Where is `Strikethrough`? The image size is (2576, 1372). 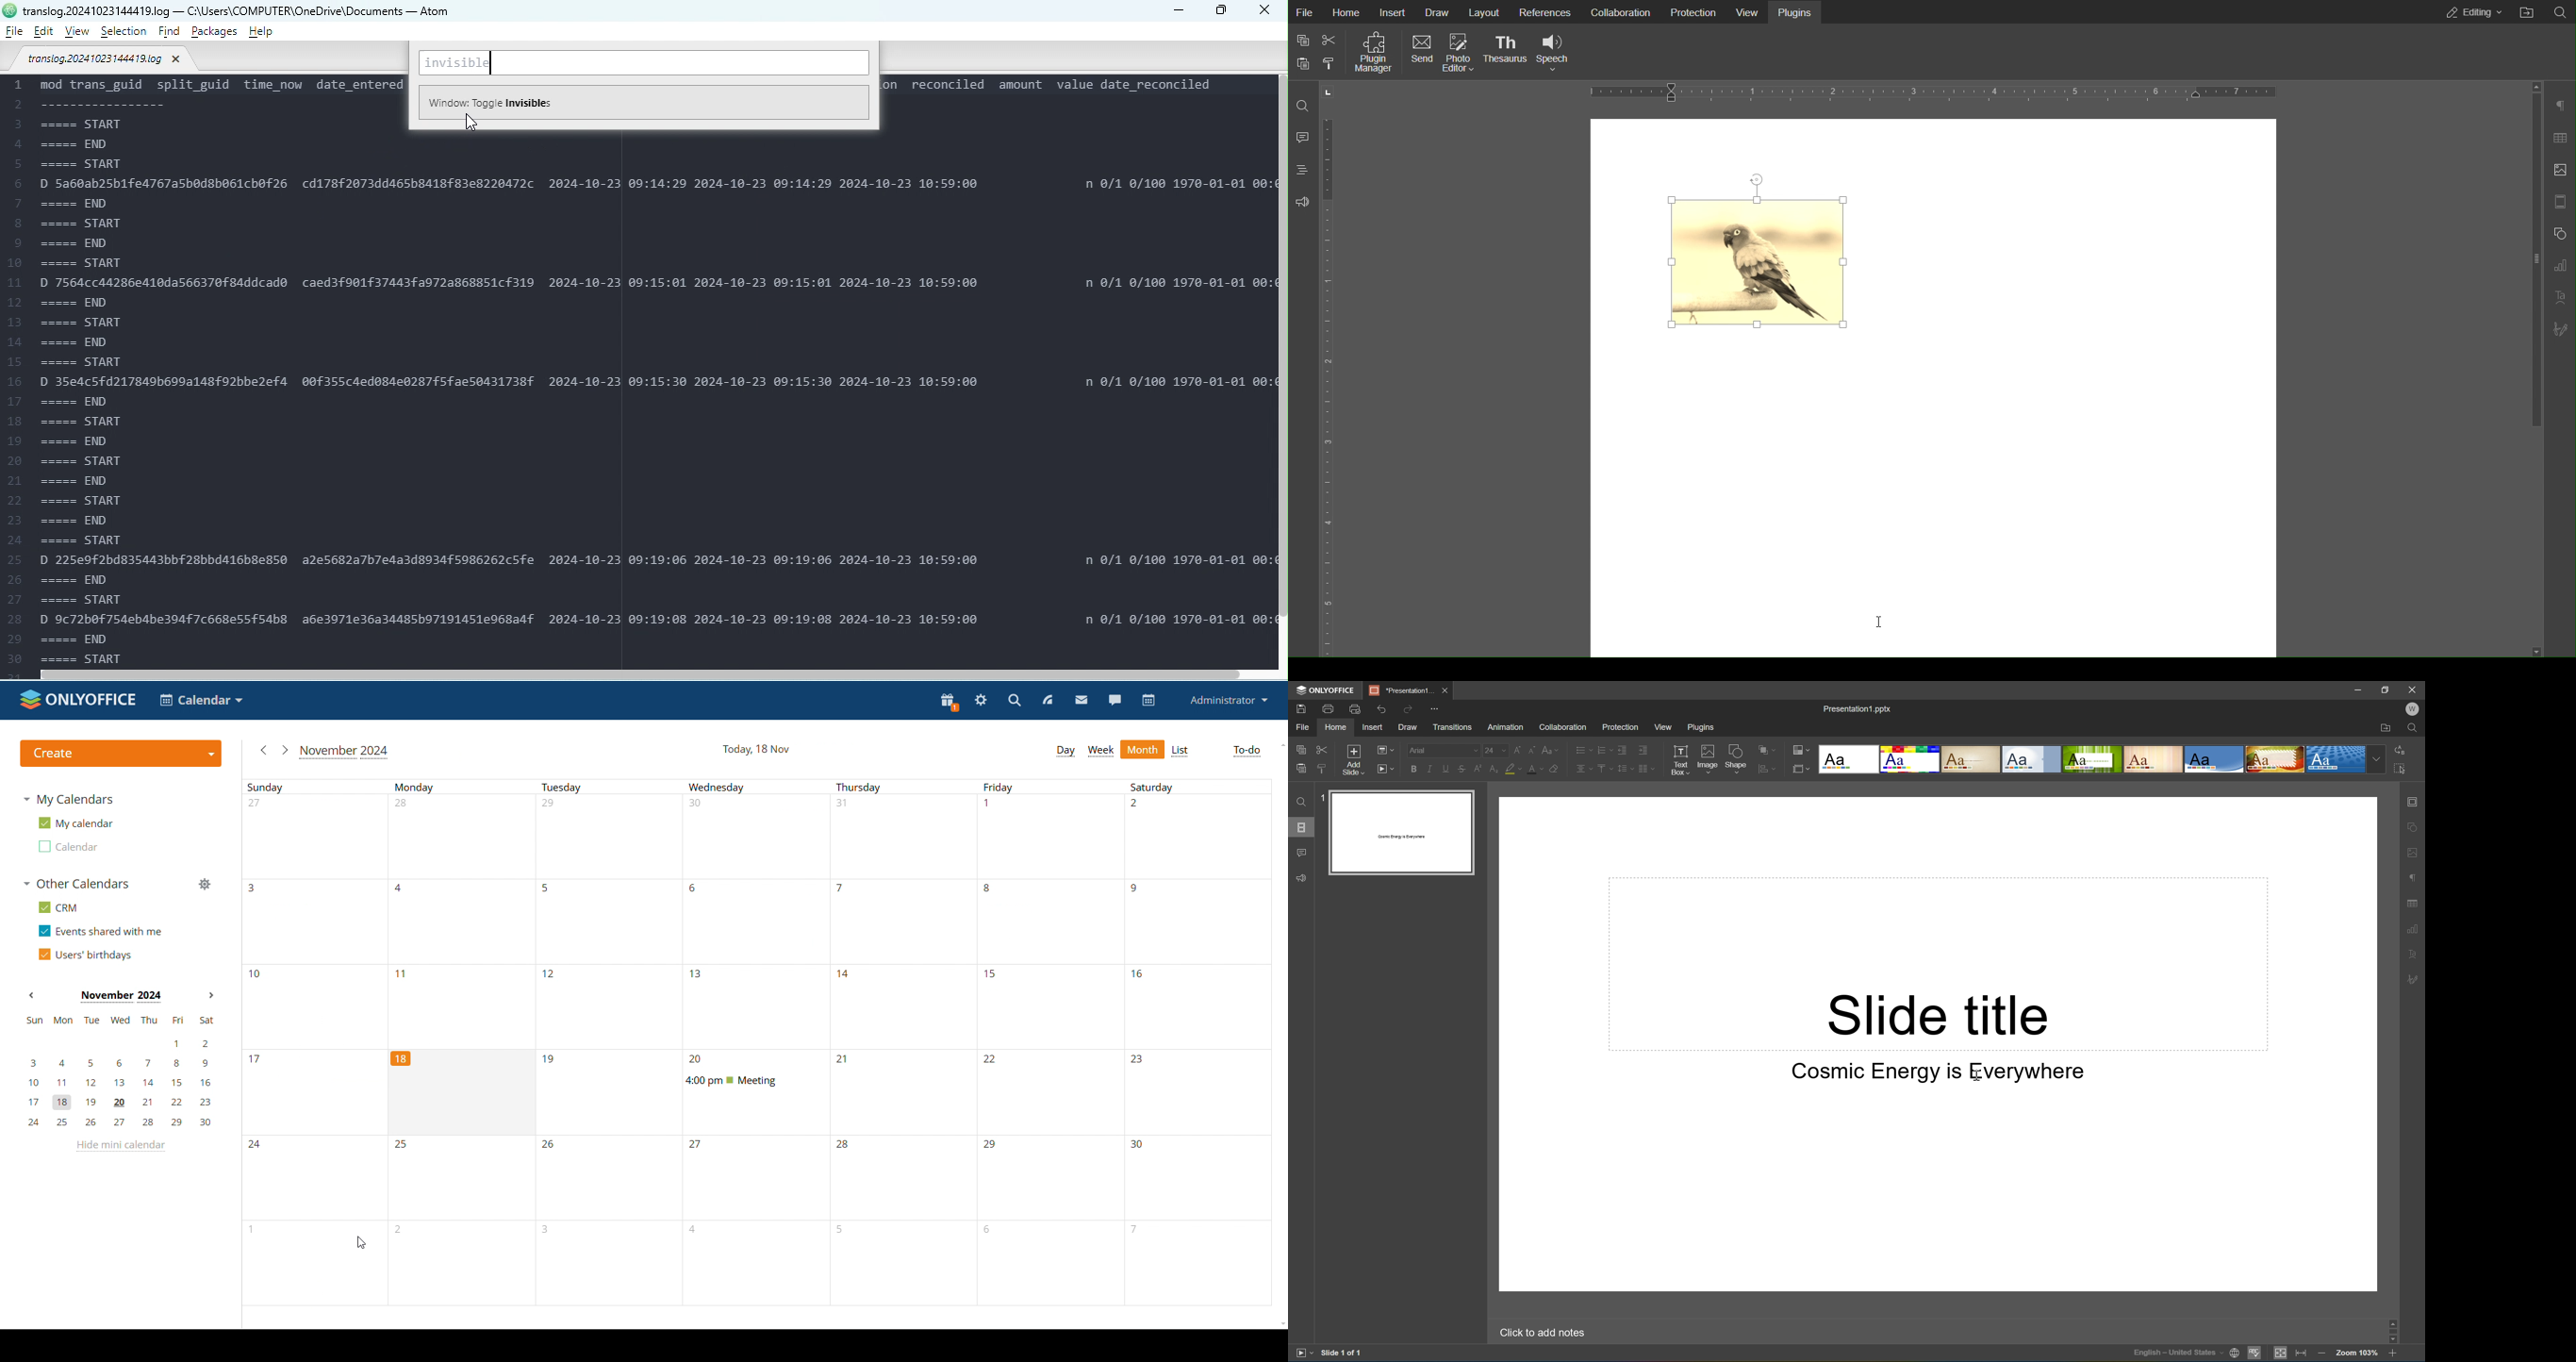
Strikethrough is located at coordinates (1462, 768).